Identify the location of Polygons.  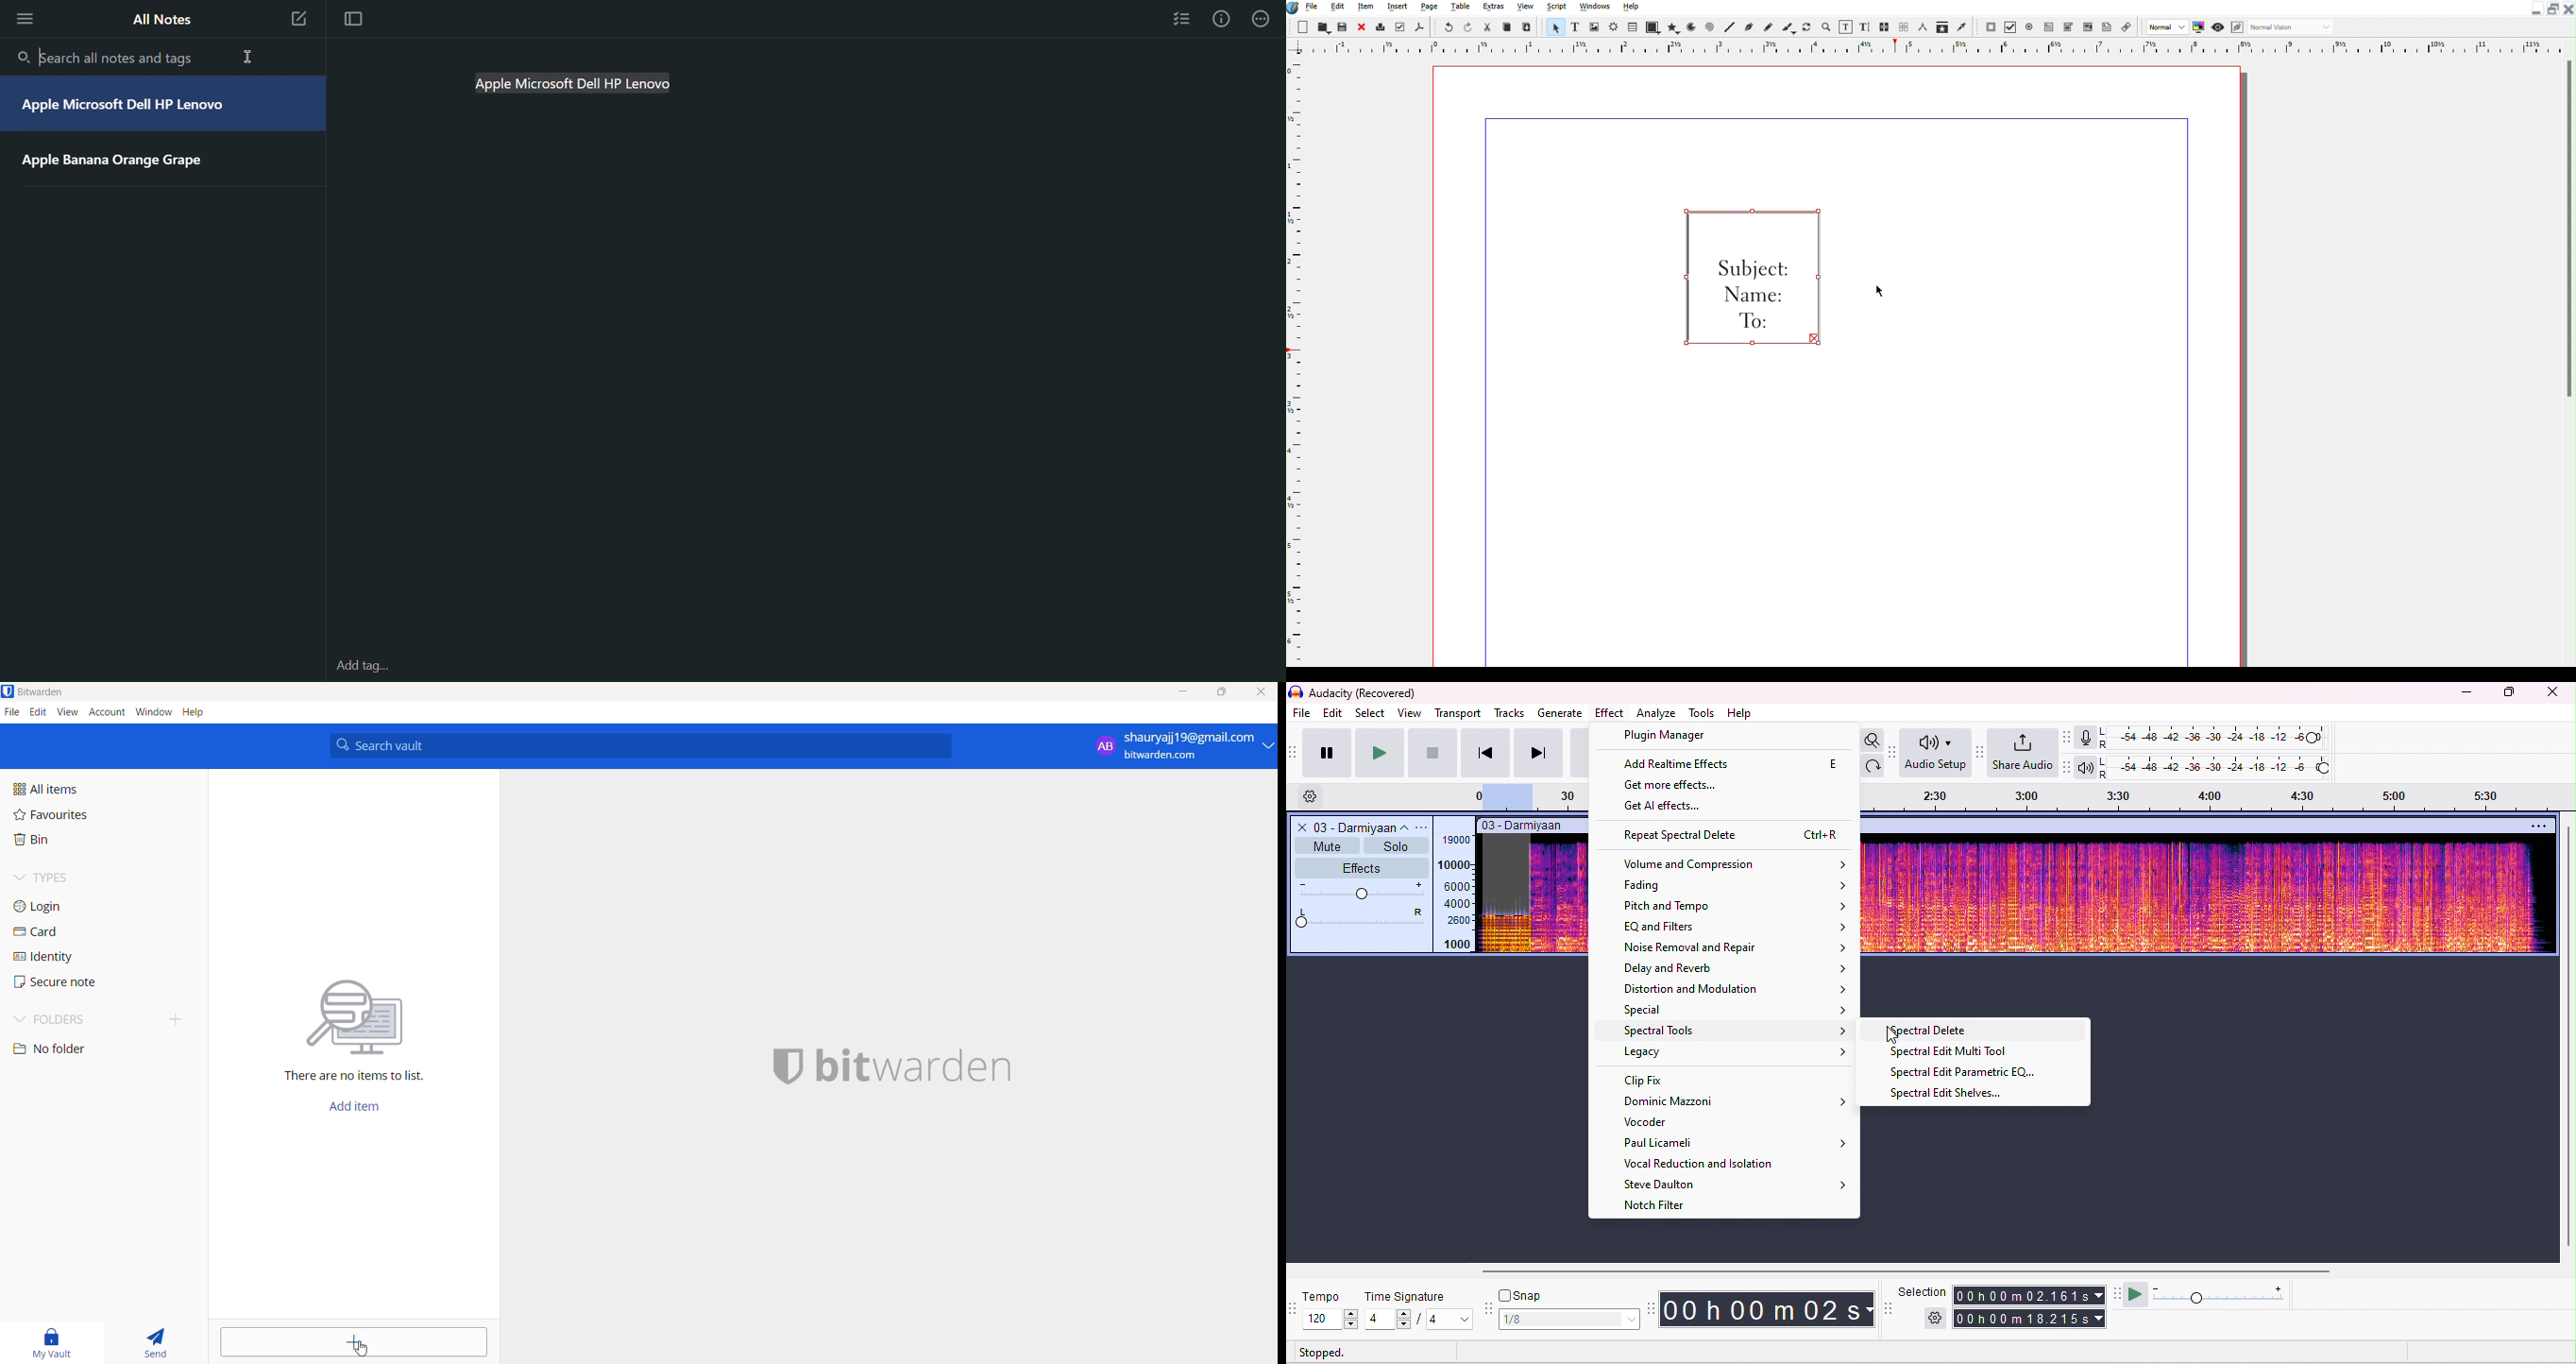
(1673, 27).